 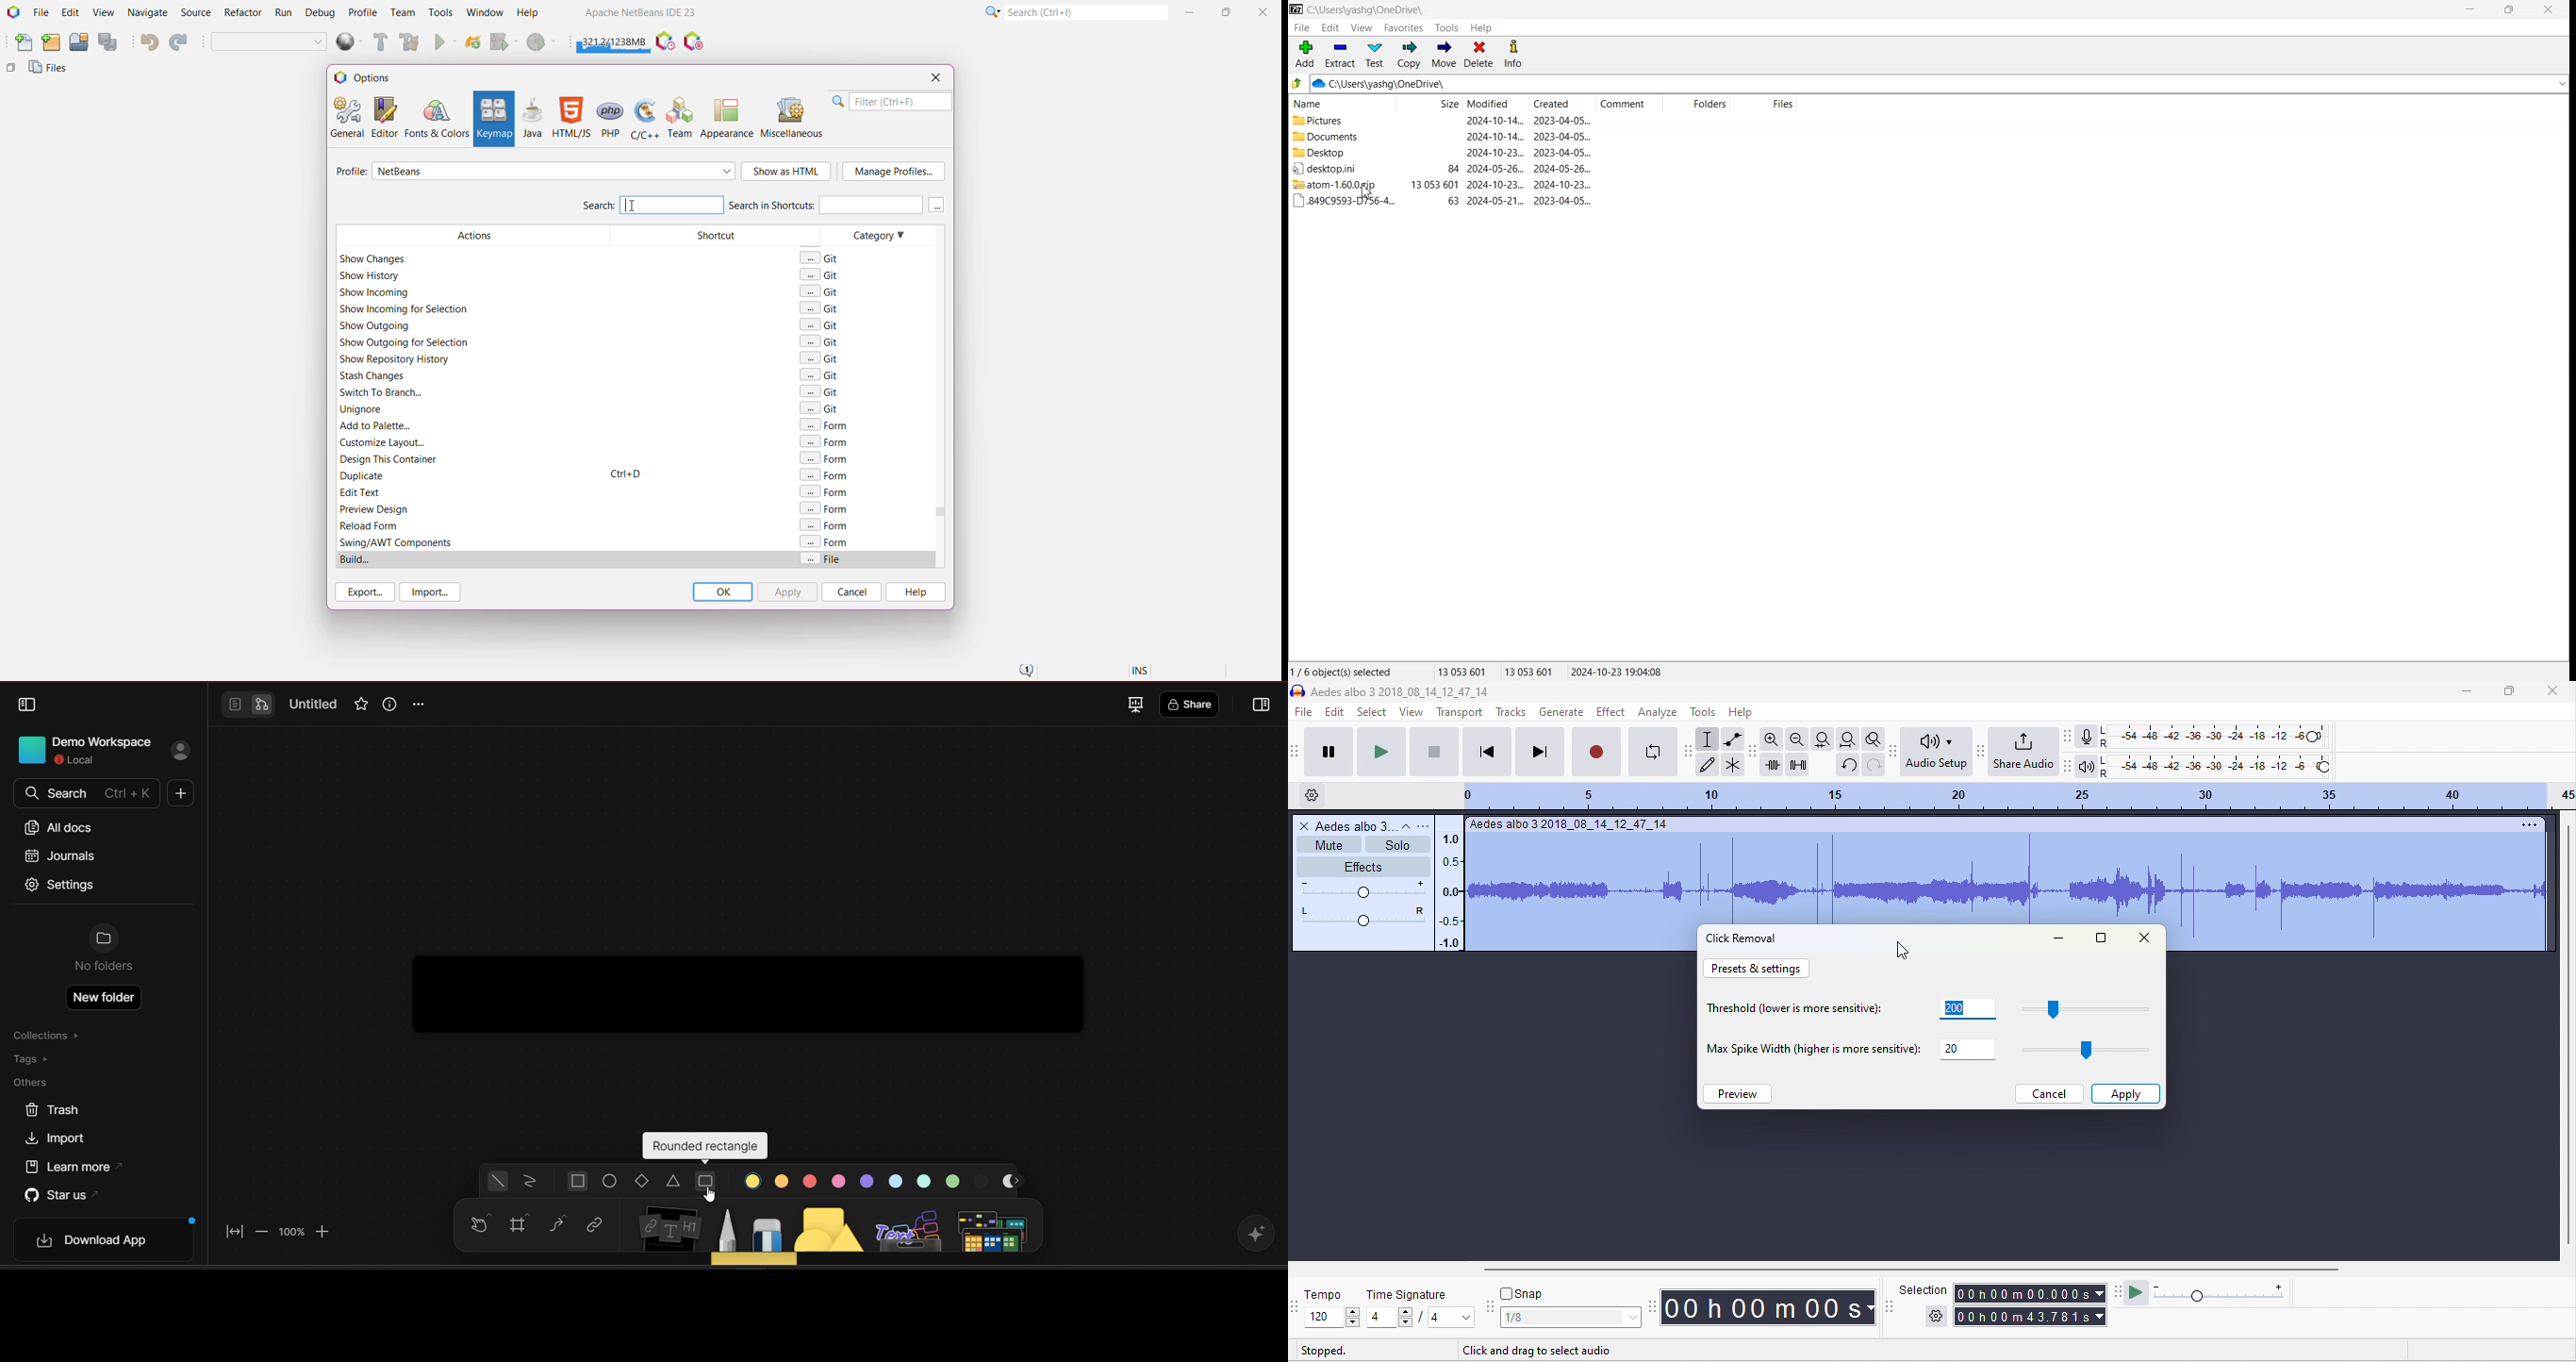 I want to click on 2023-04-05, so click(x=1562, y=152).